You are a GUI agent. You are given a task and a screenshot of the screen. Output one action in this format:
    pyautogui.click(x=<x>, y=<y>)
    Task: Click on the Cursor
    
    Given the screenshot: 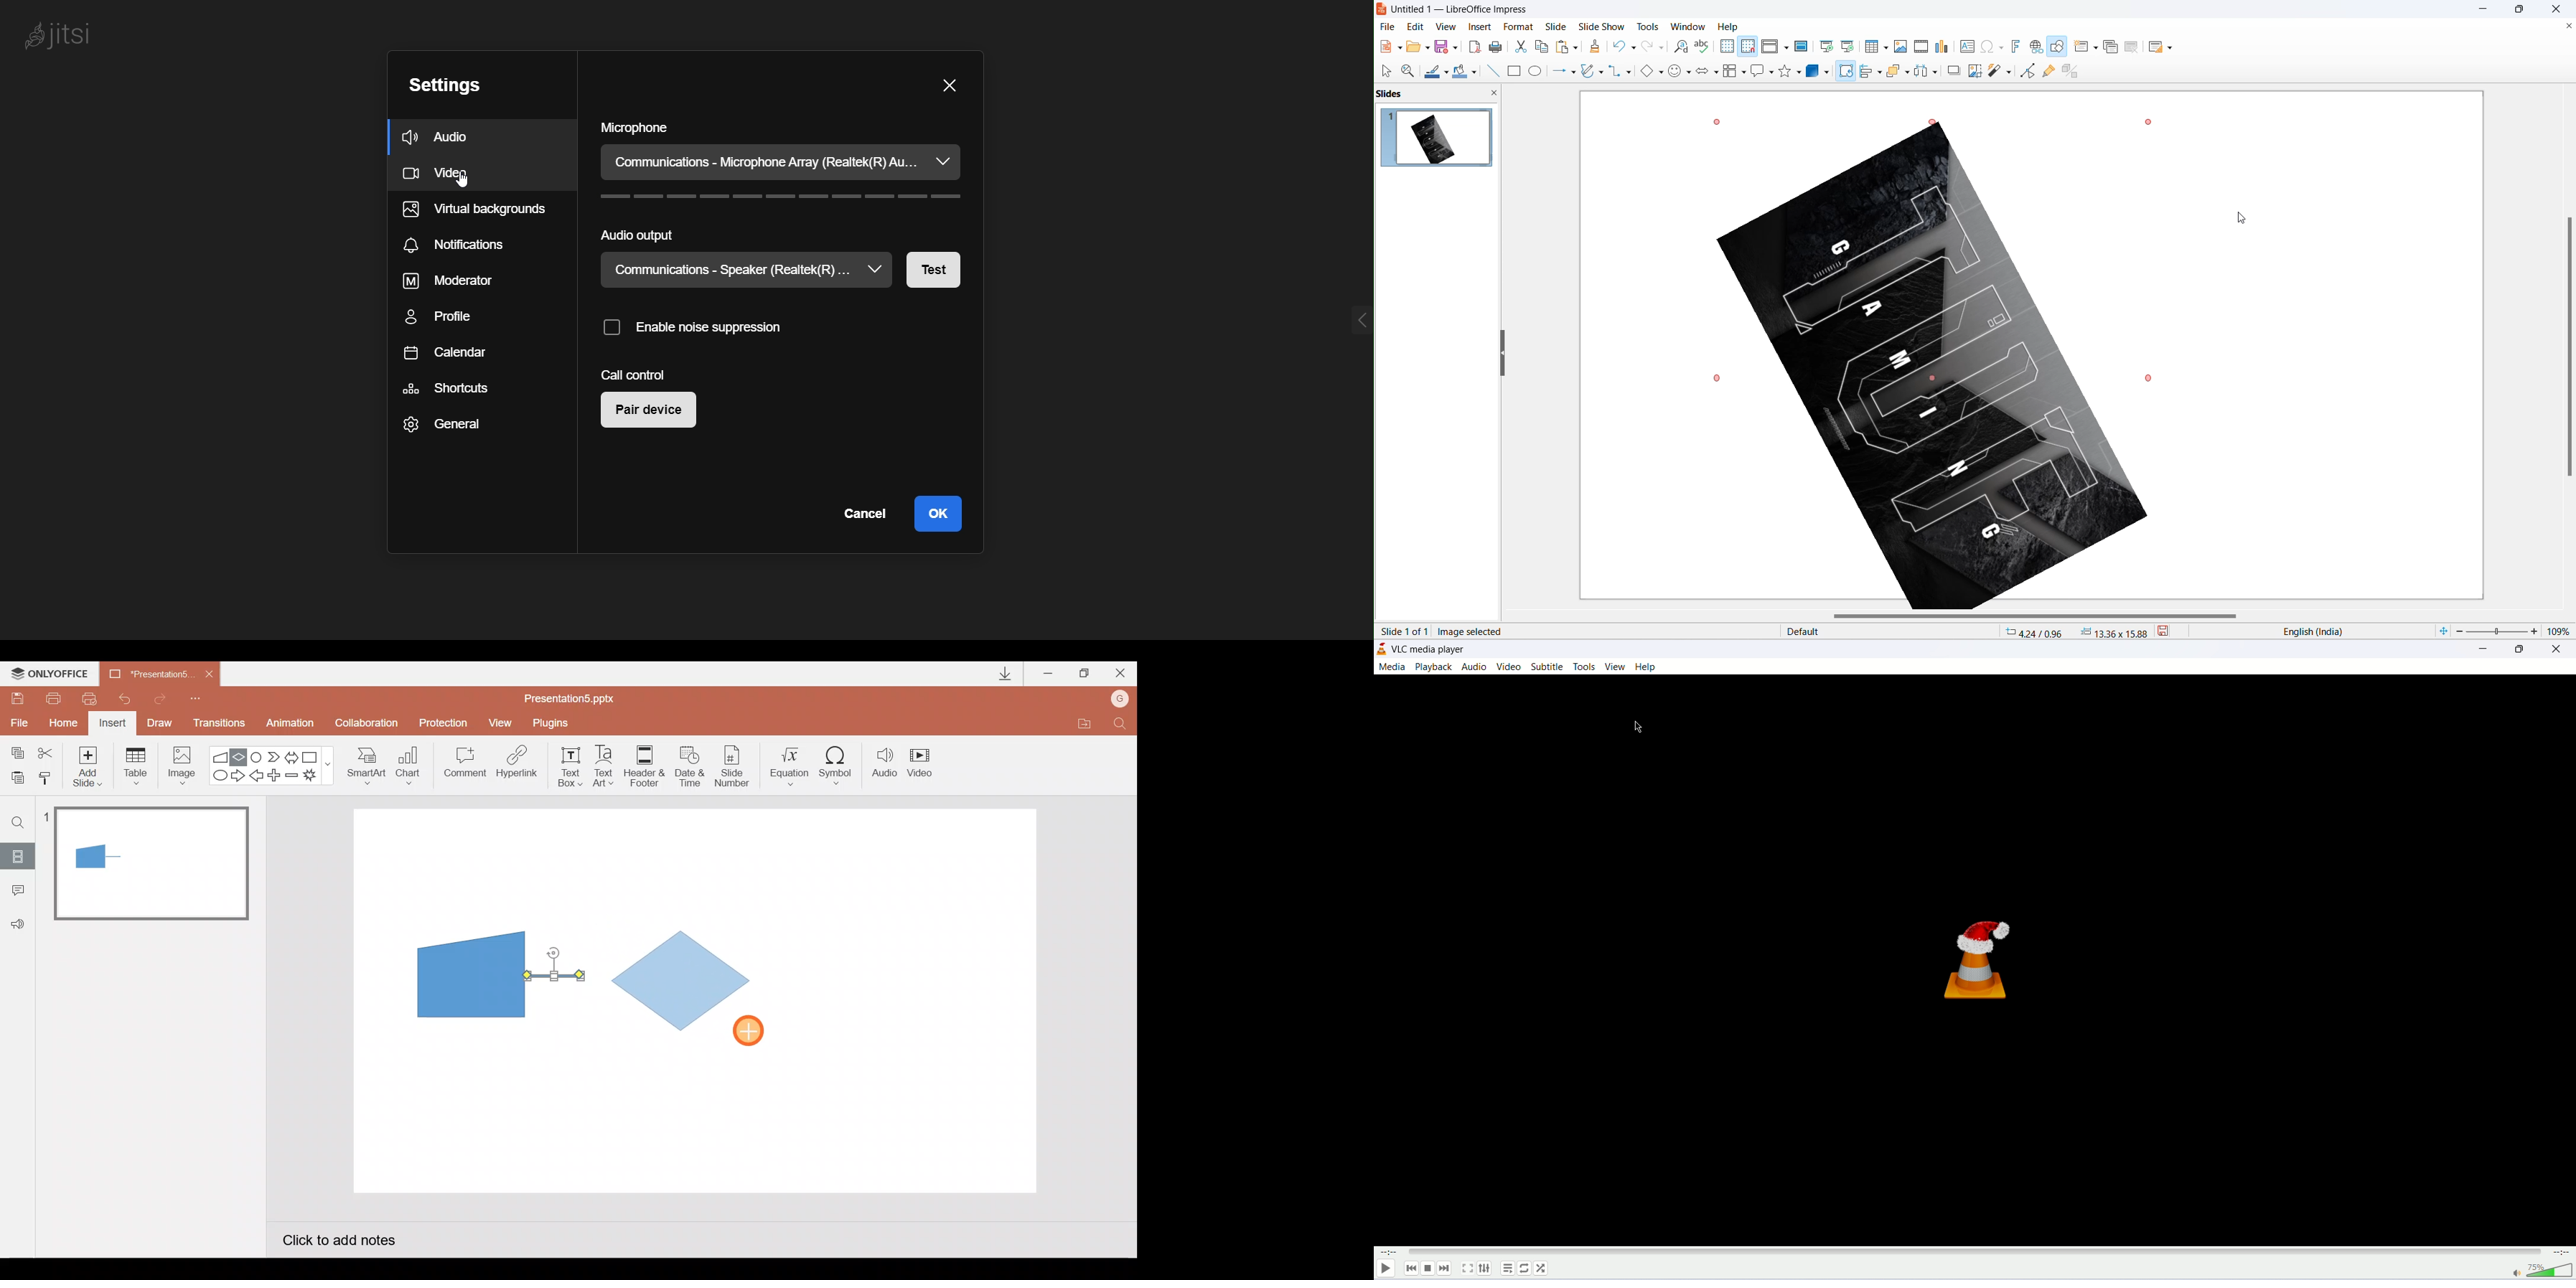 What is the action you would take?
    pyautogui.click(x=755, y=1032)
    